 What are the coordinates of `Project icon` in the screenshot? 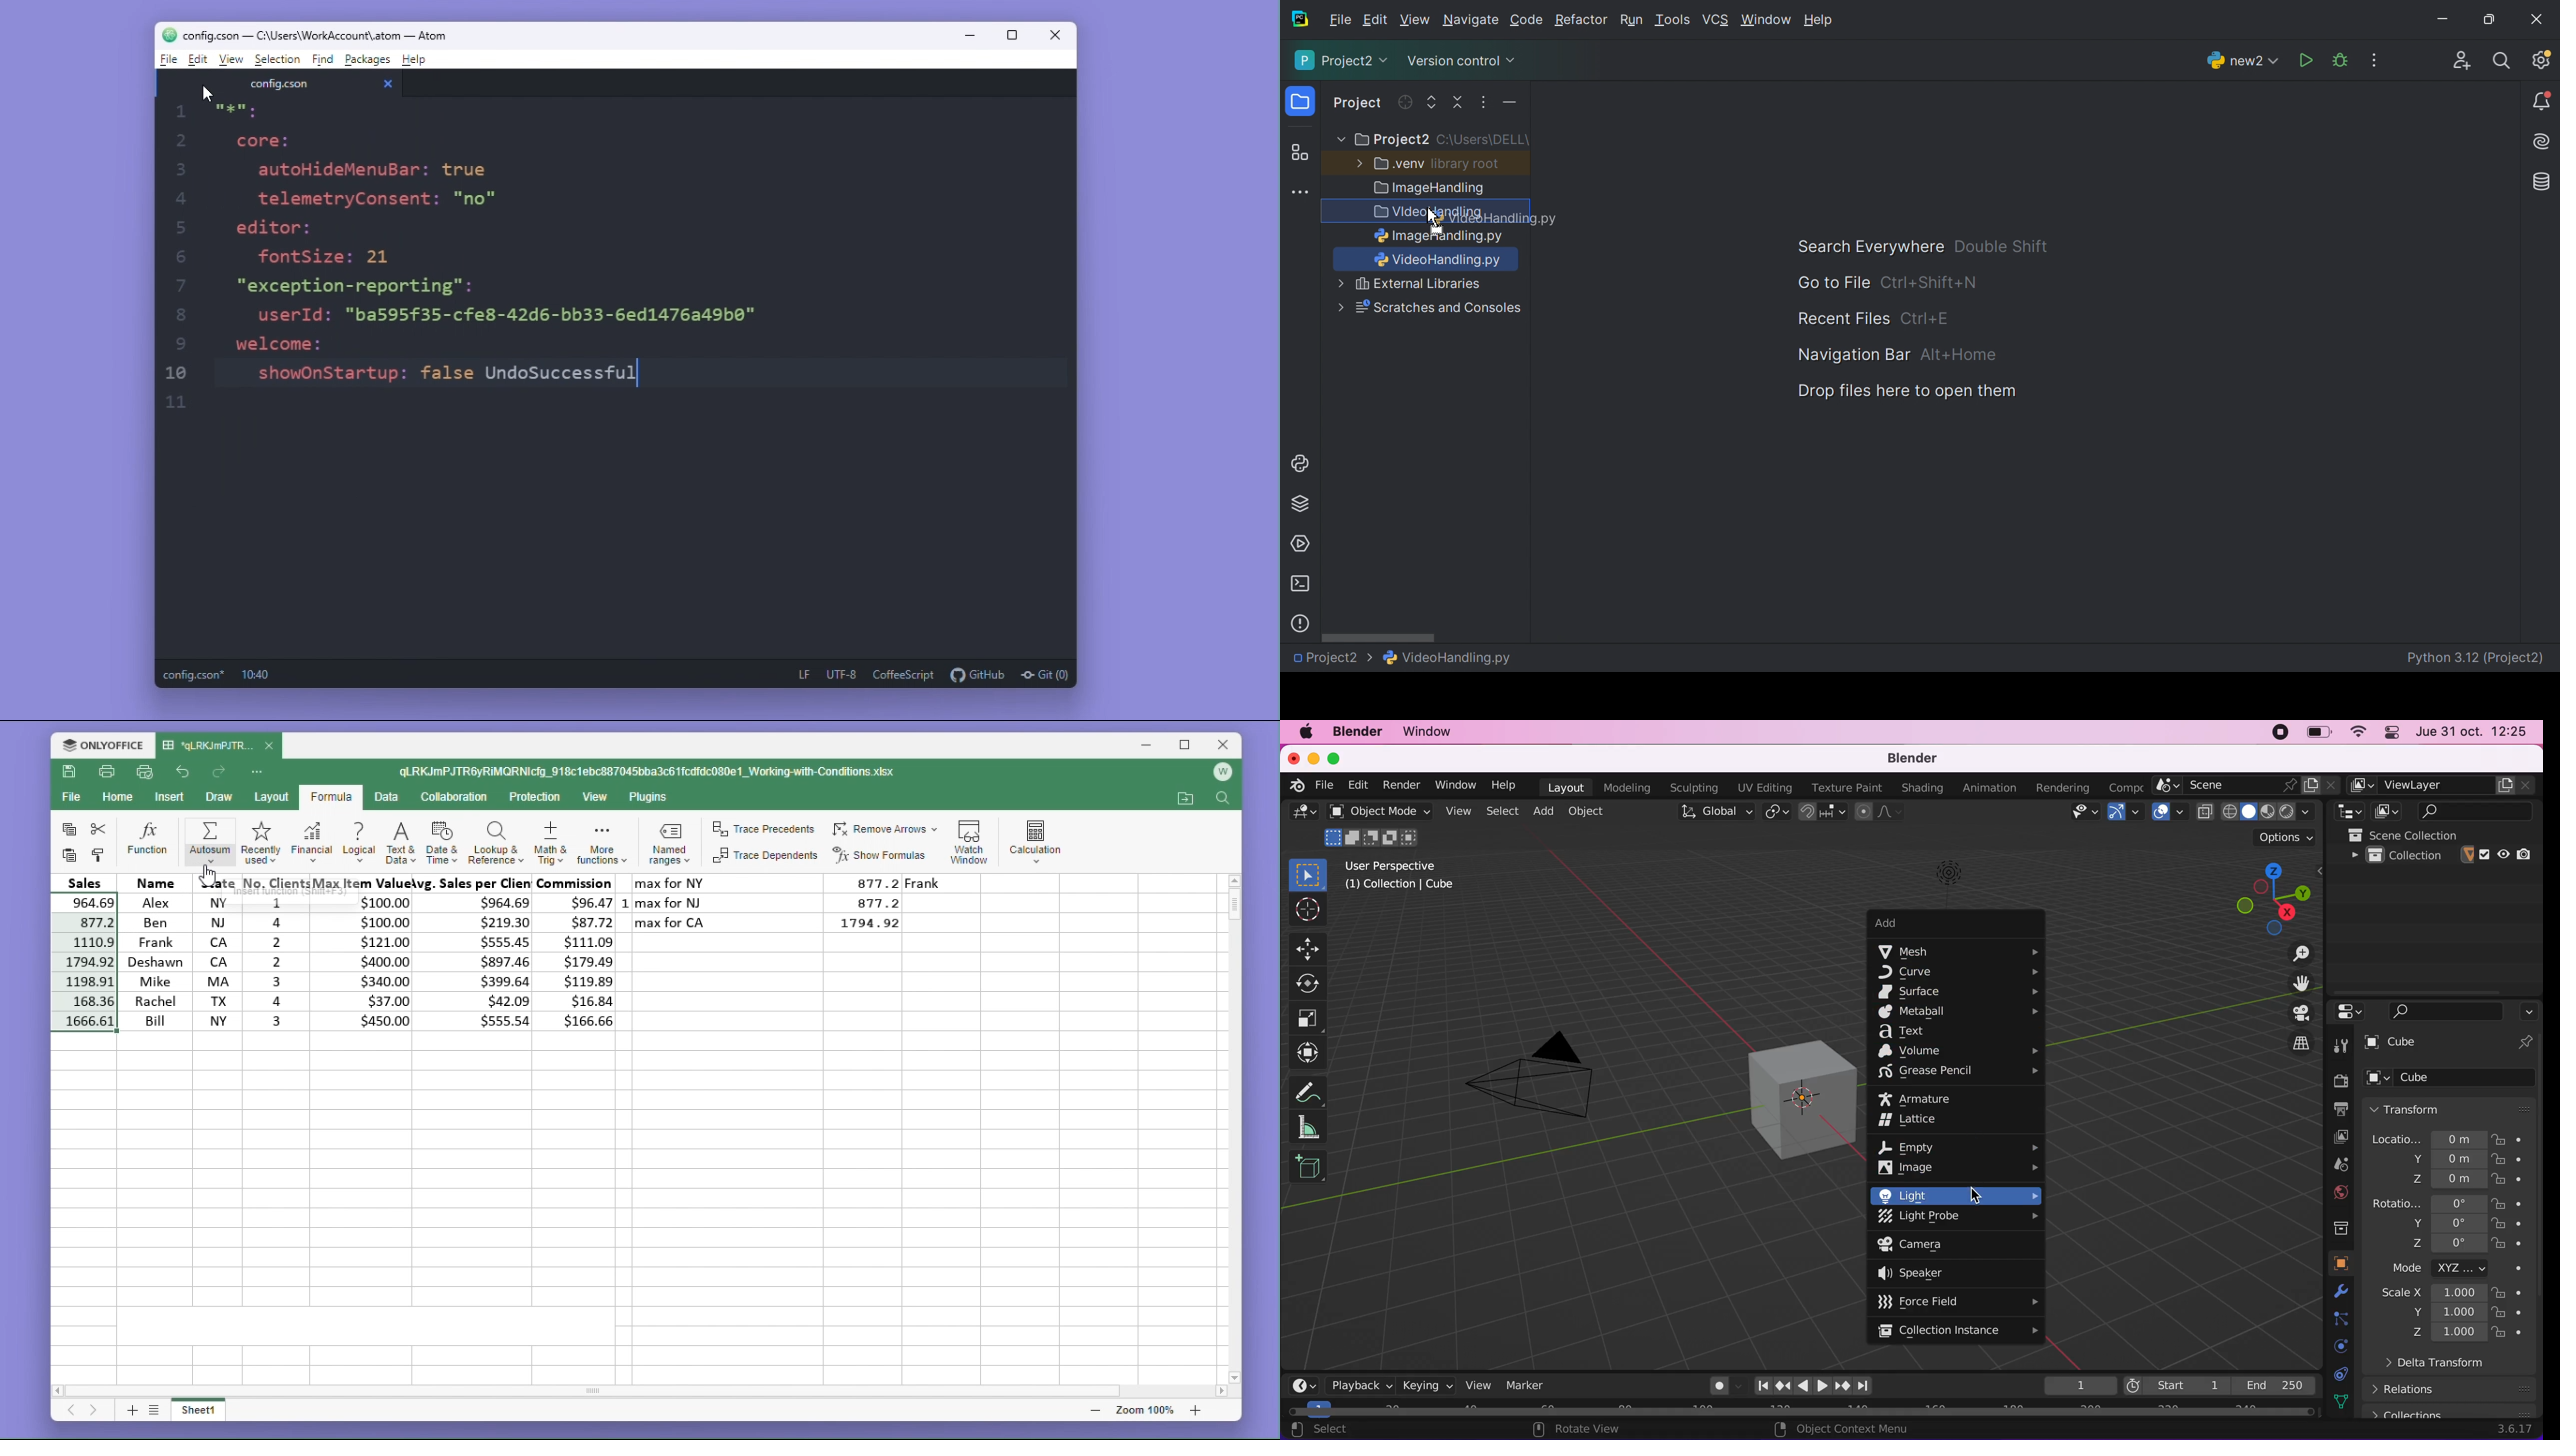 It's located at (1302, 102).